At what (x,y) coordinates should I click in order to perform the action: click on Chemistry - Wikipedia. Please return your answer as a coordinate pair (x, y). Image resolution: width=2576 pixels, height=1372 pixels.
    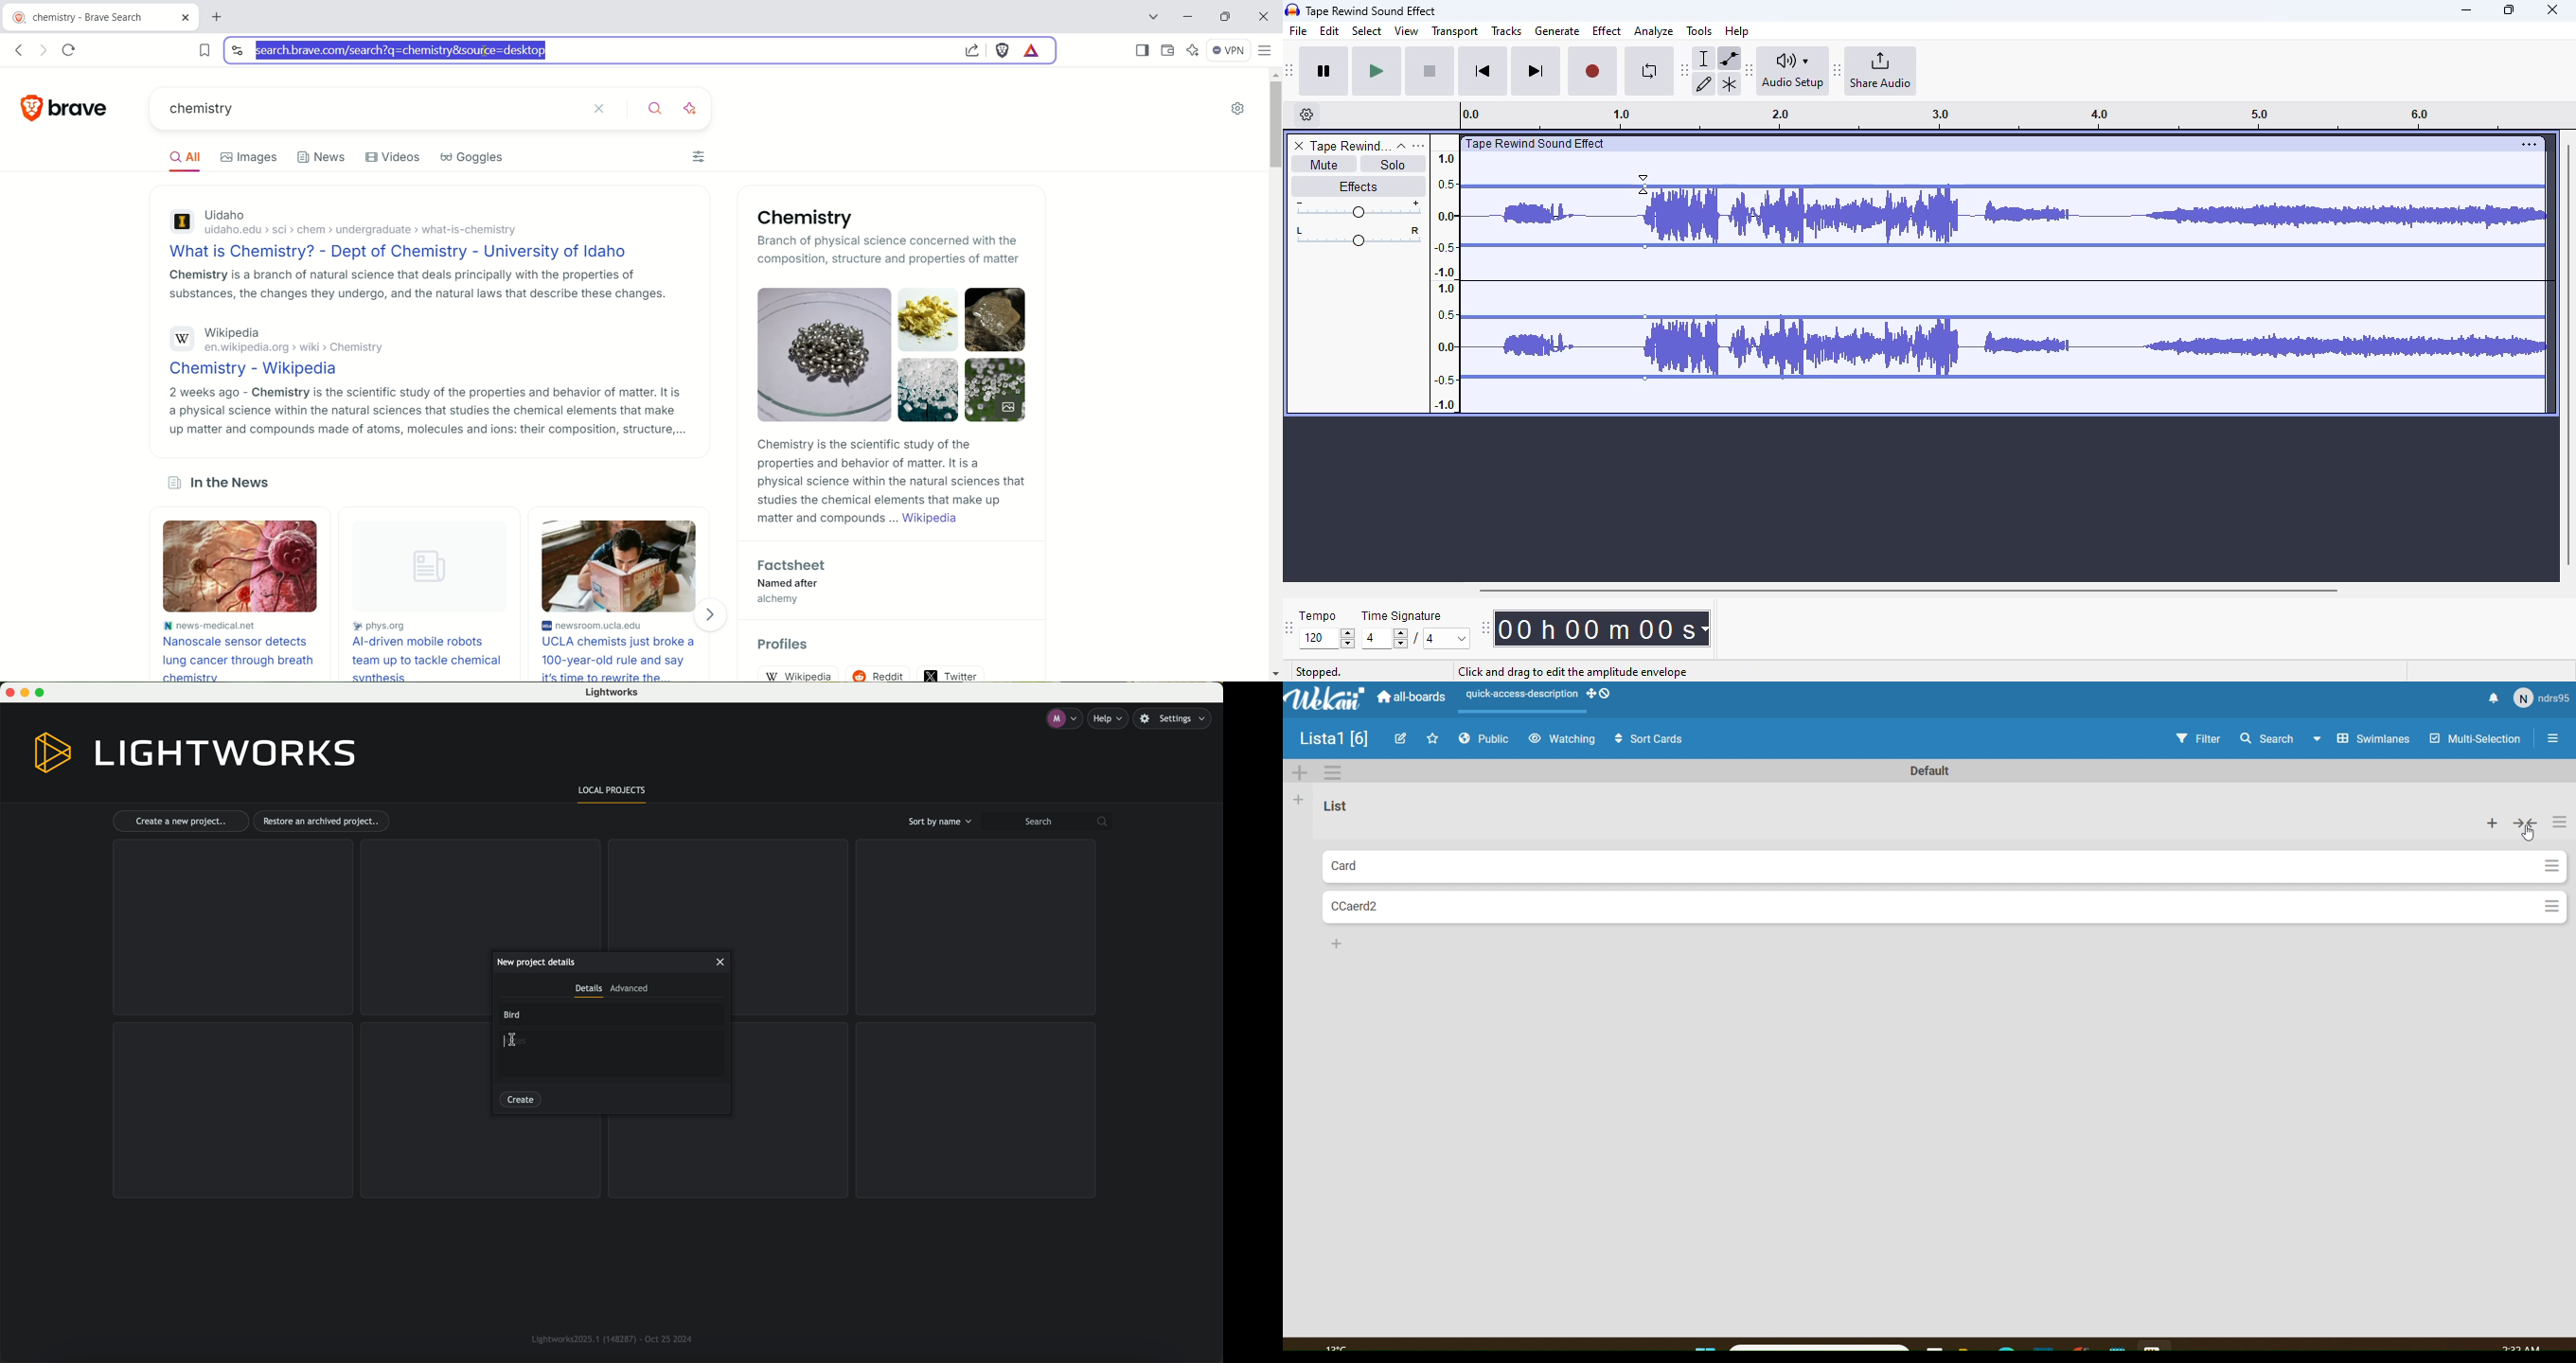
    Looking at the image, I should click on (259, 369).